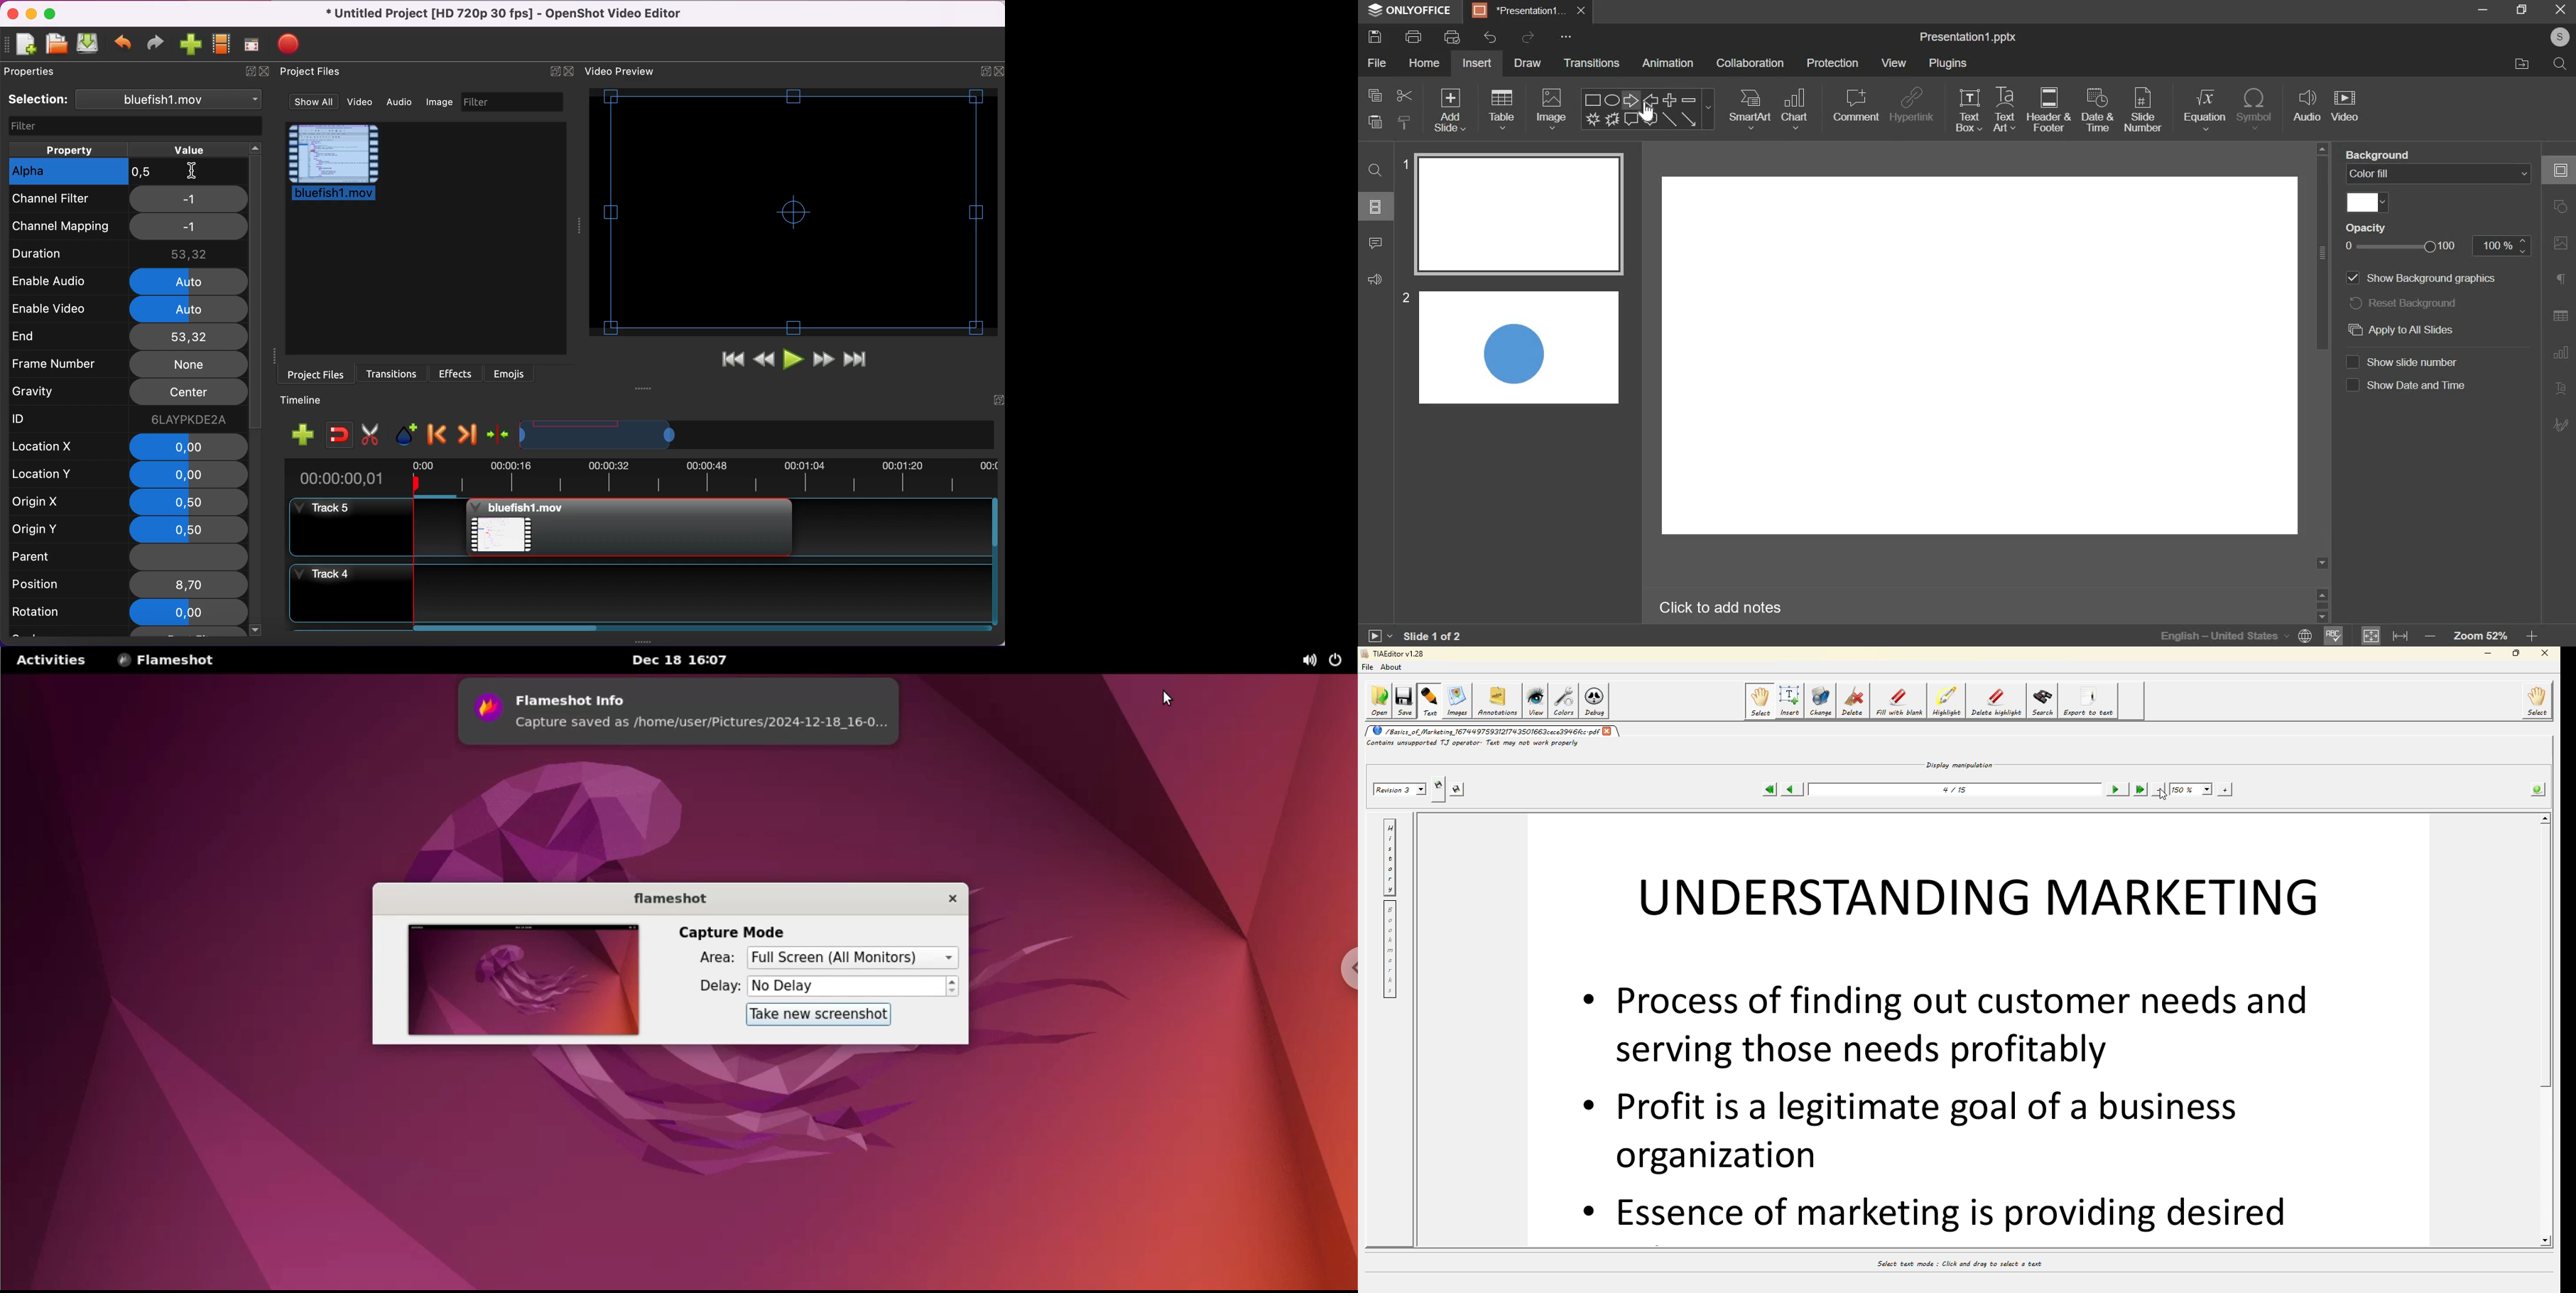 This screenshot has width=2576, height=1316. What do you see at coordinates (2562, 242) in the screenshot?
I see `Image settings` at bounding box center [2562, 242].